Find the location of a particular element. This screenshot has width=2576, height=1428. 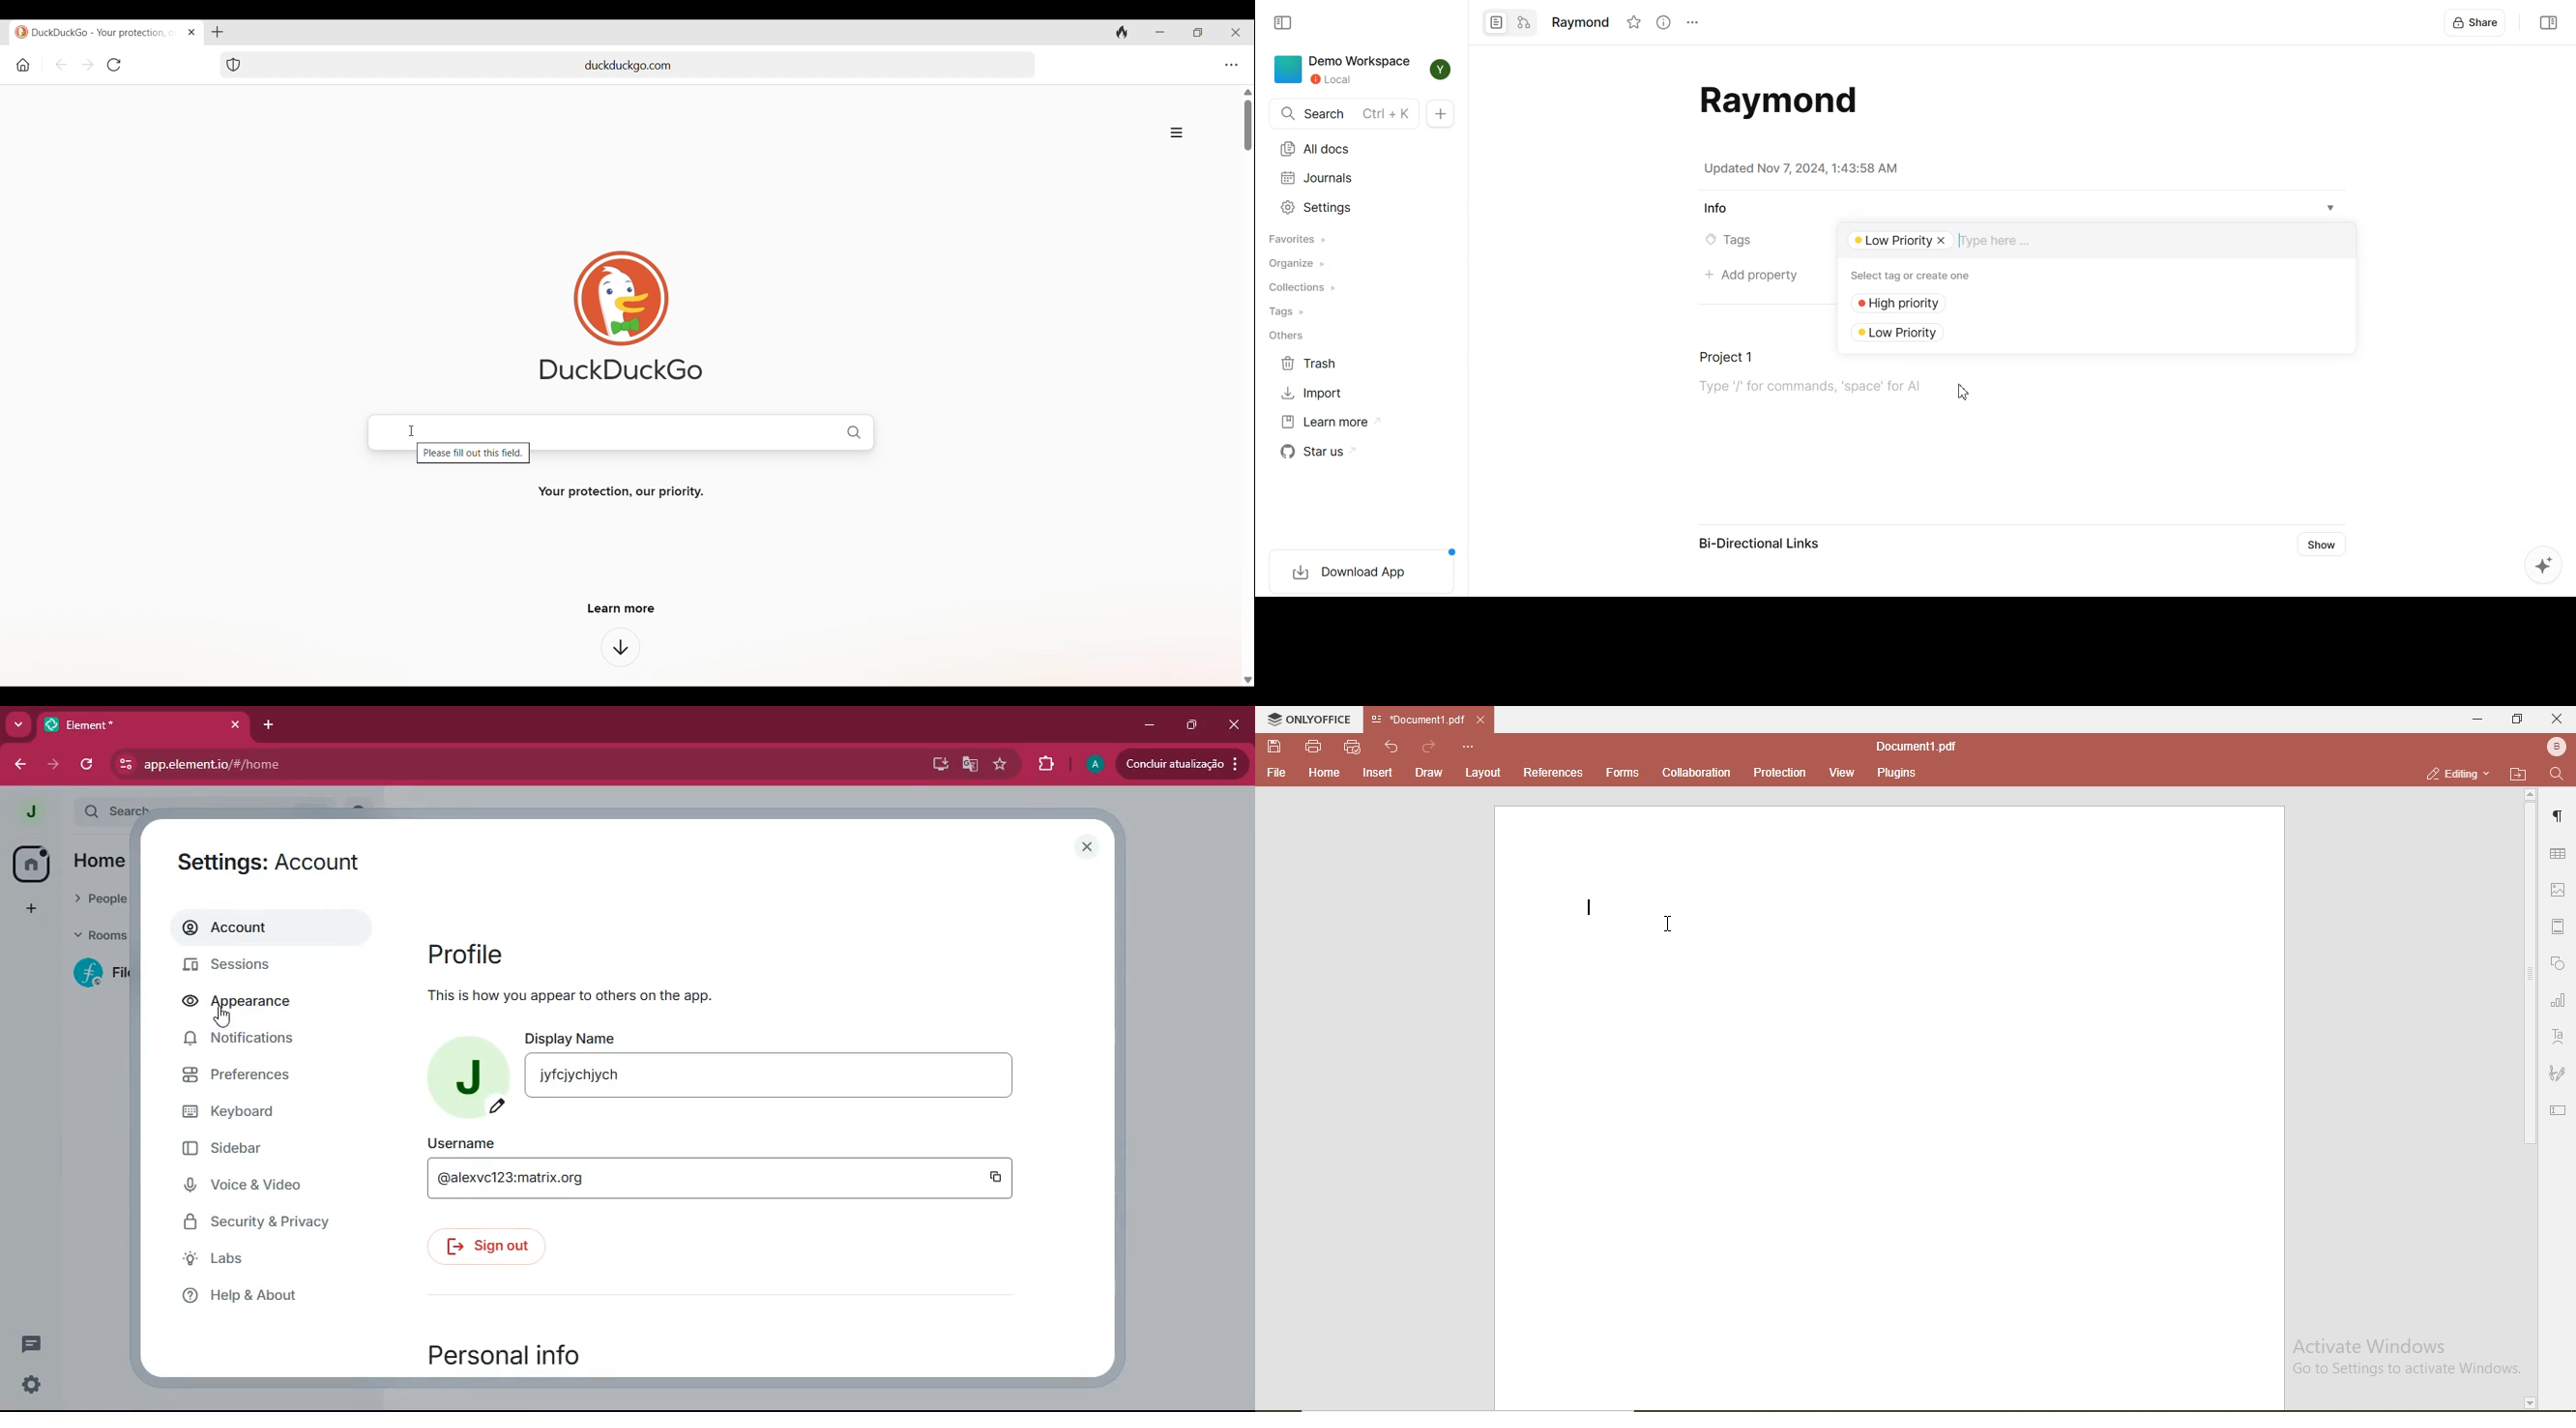

draw is located at coordinates (1428, 773).